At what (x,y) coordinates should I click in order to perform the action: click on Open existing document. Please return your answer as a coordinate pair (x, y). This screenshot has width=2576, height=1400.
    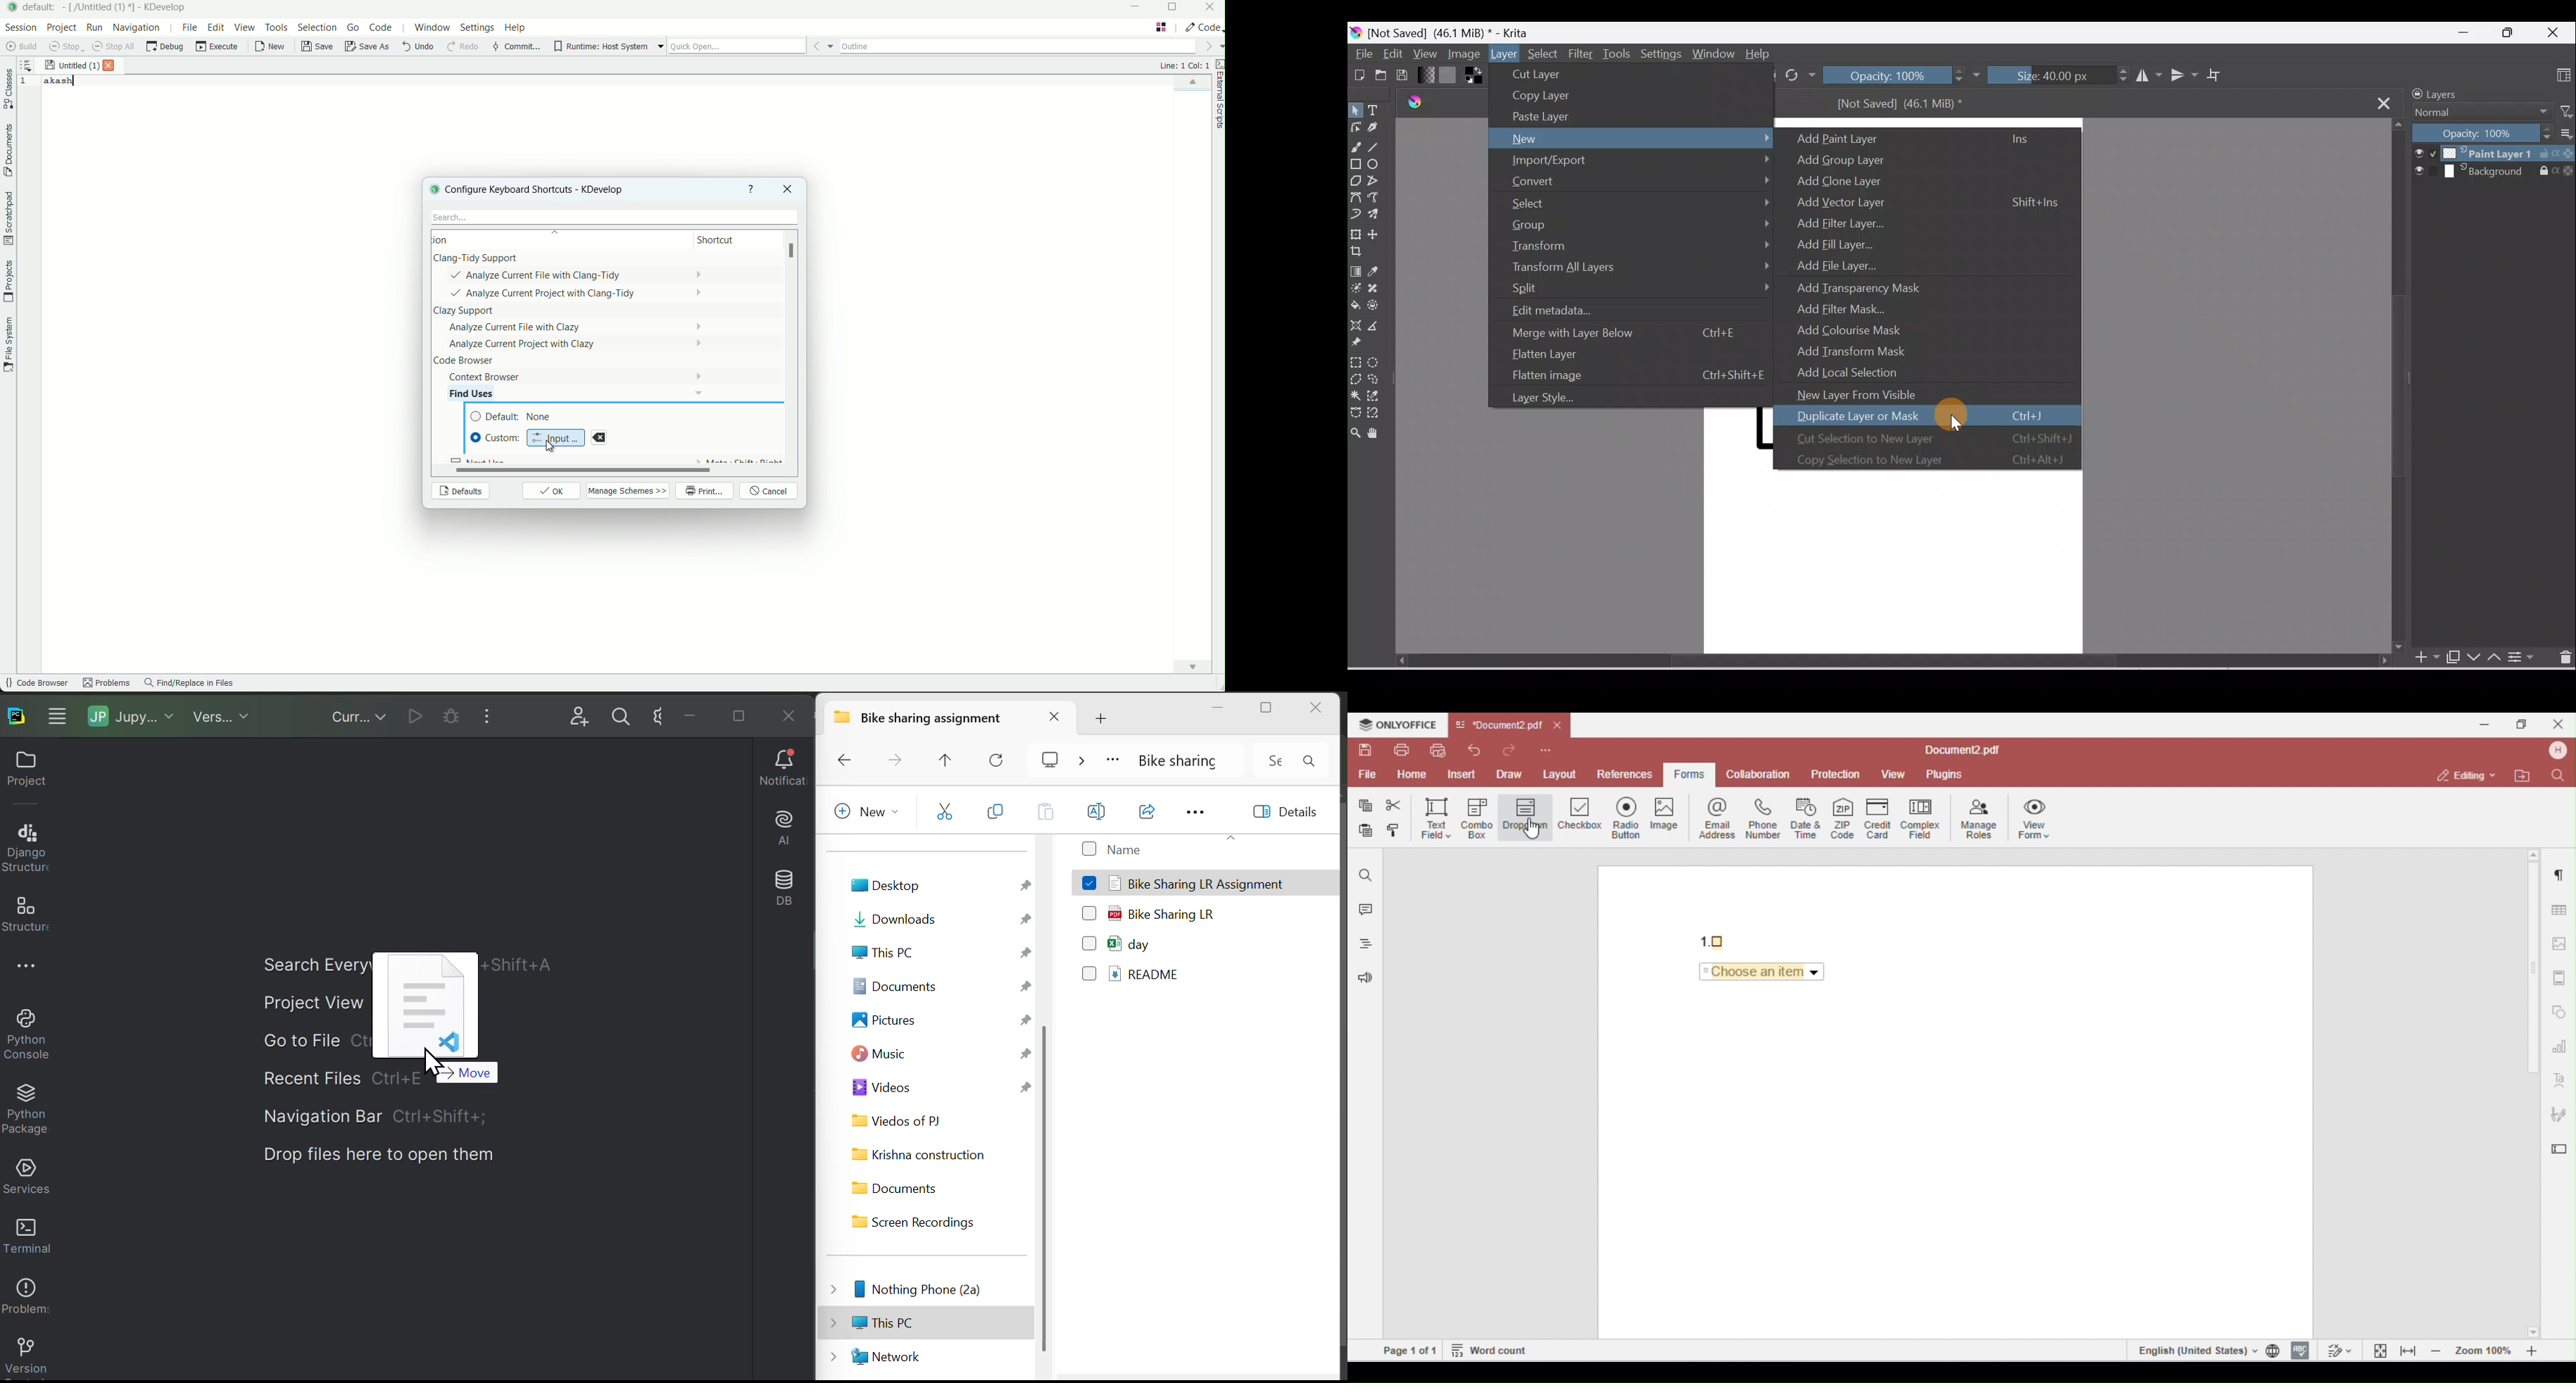
    Looking at the image, I should click on (1379, 76).